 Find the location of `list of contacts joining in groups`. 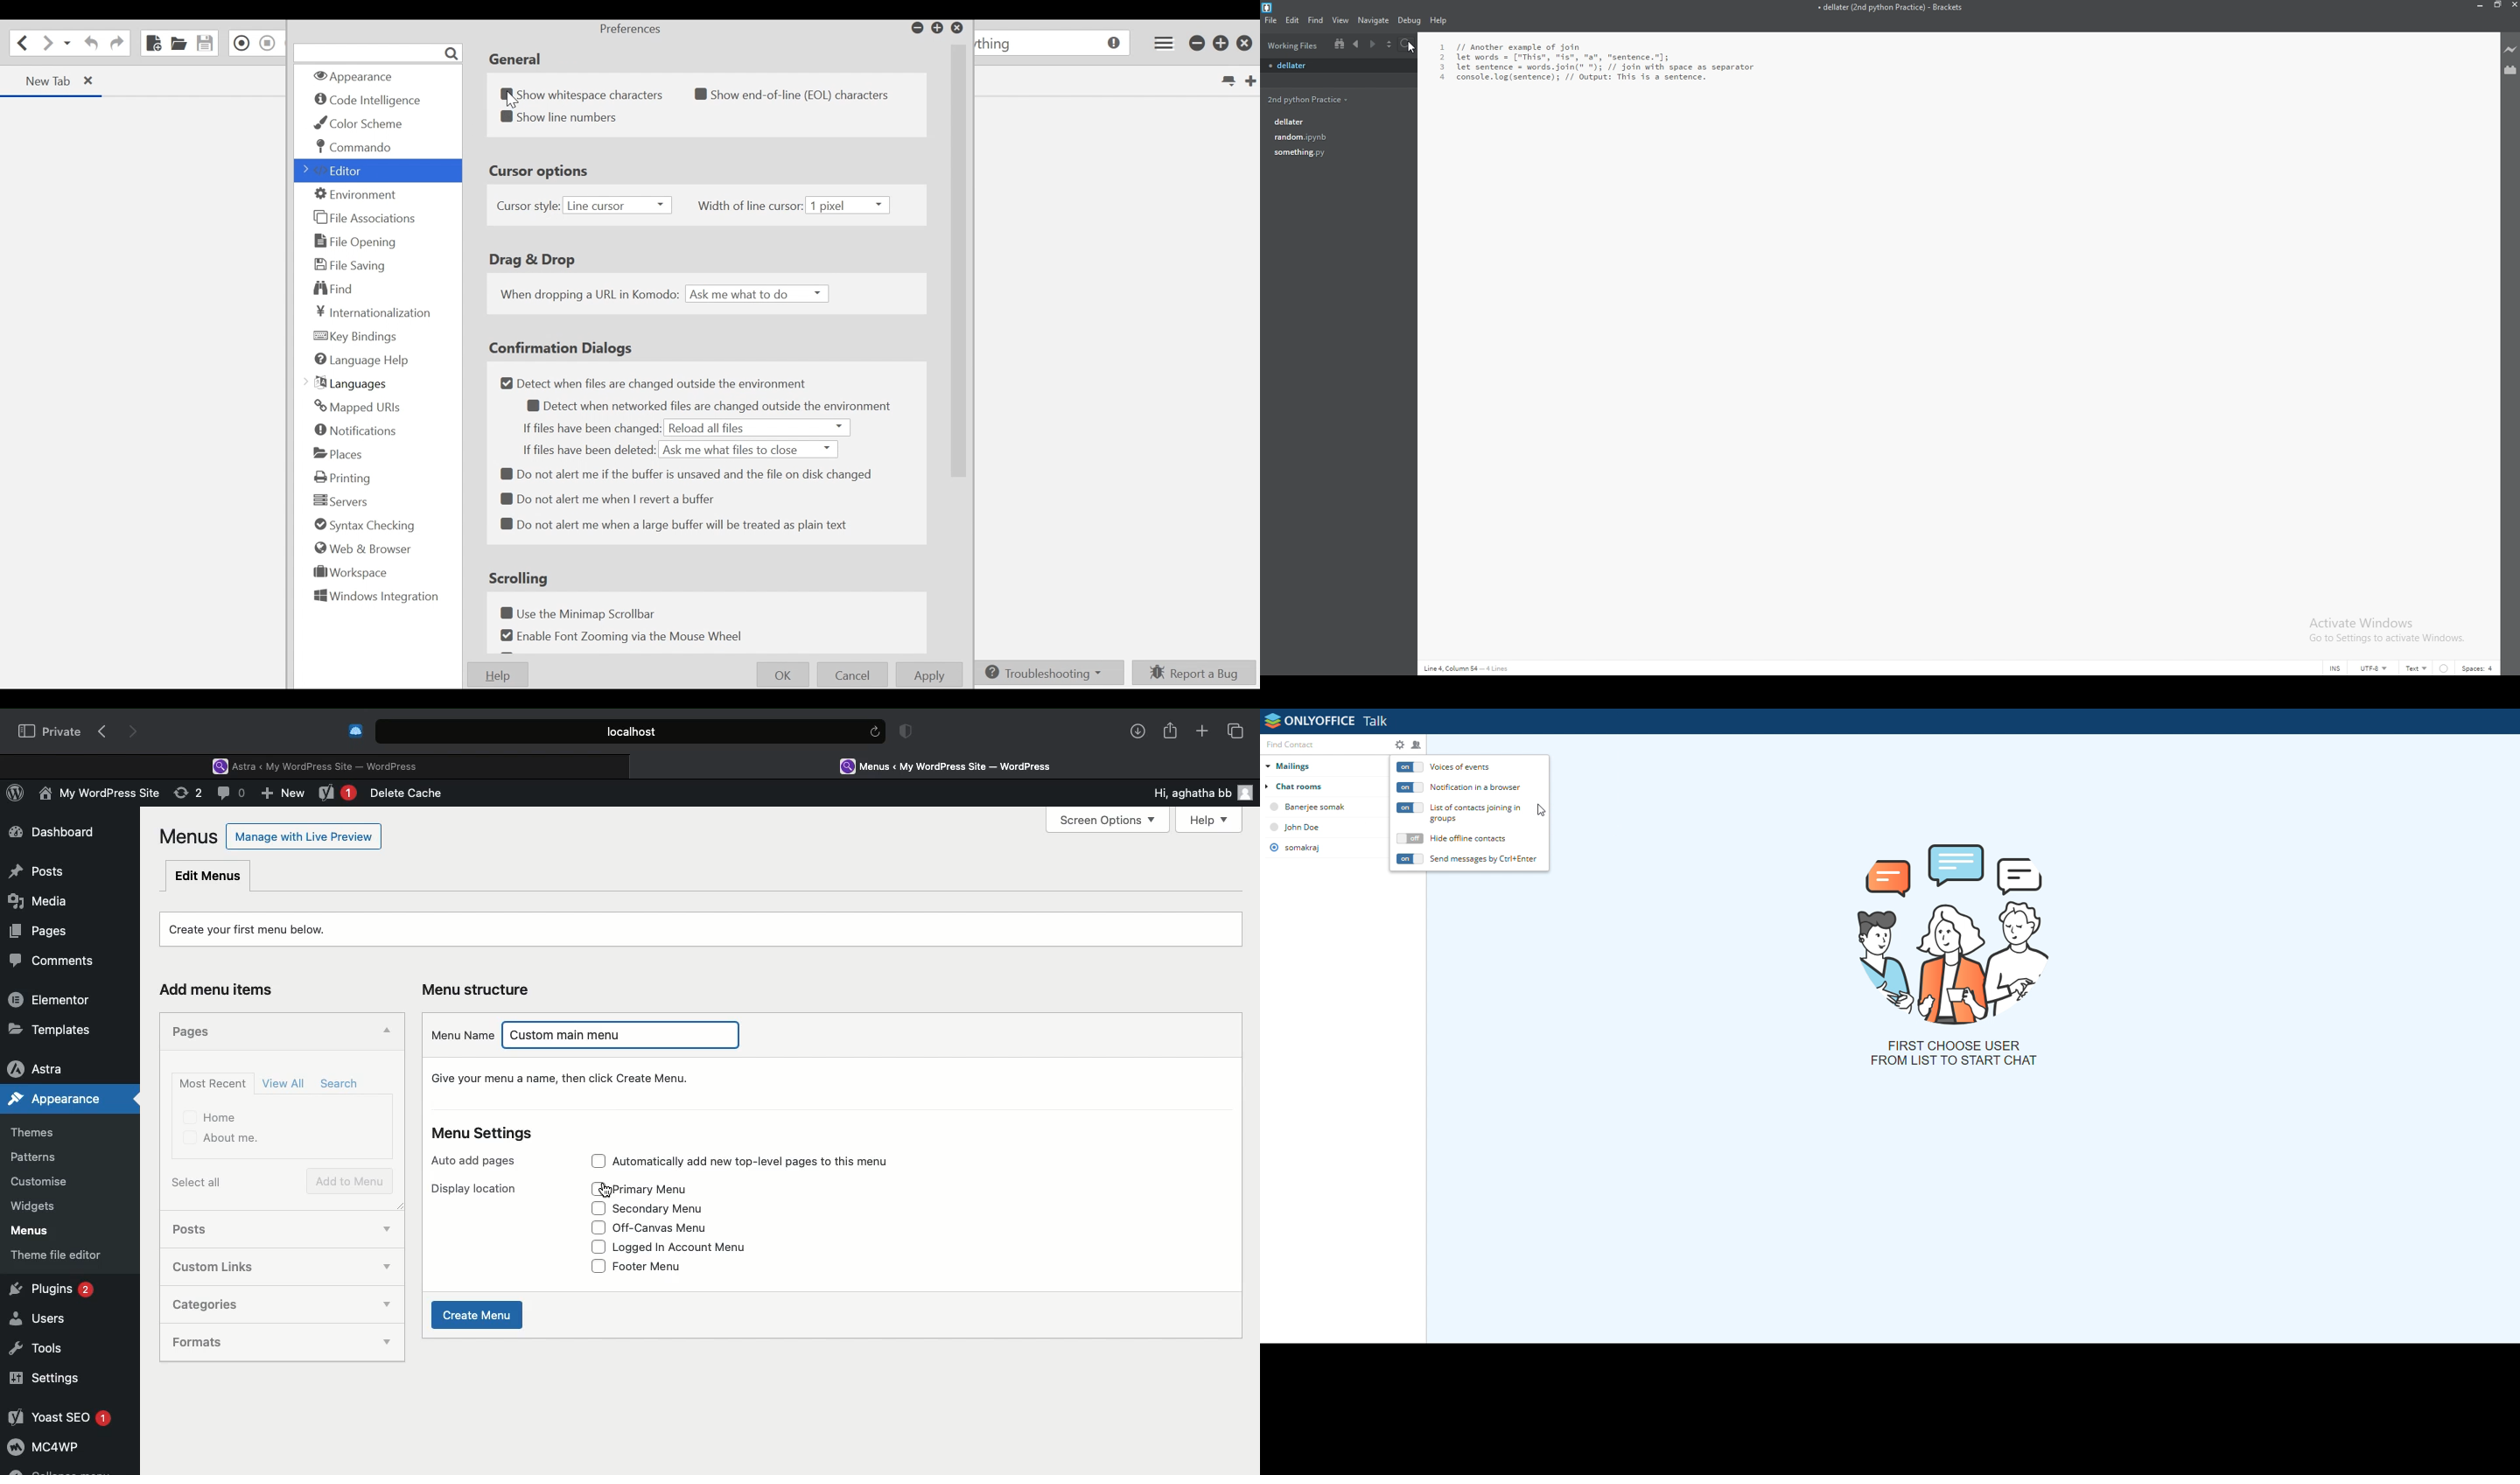

list of contacts joining in groups is located at coordinates (1410, 808).